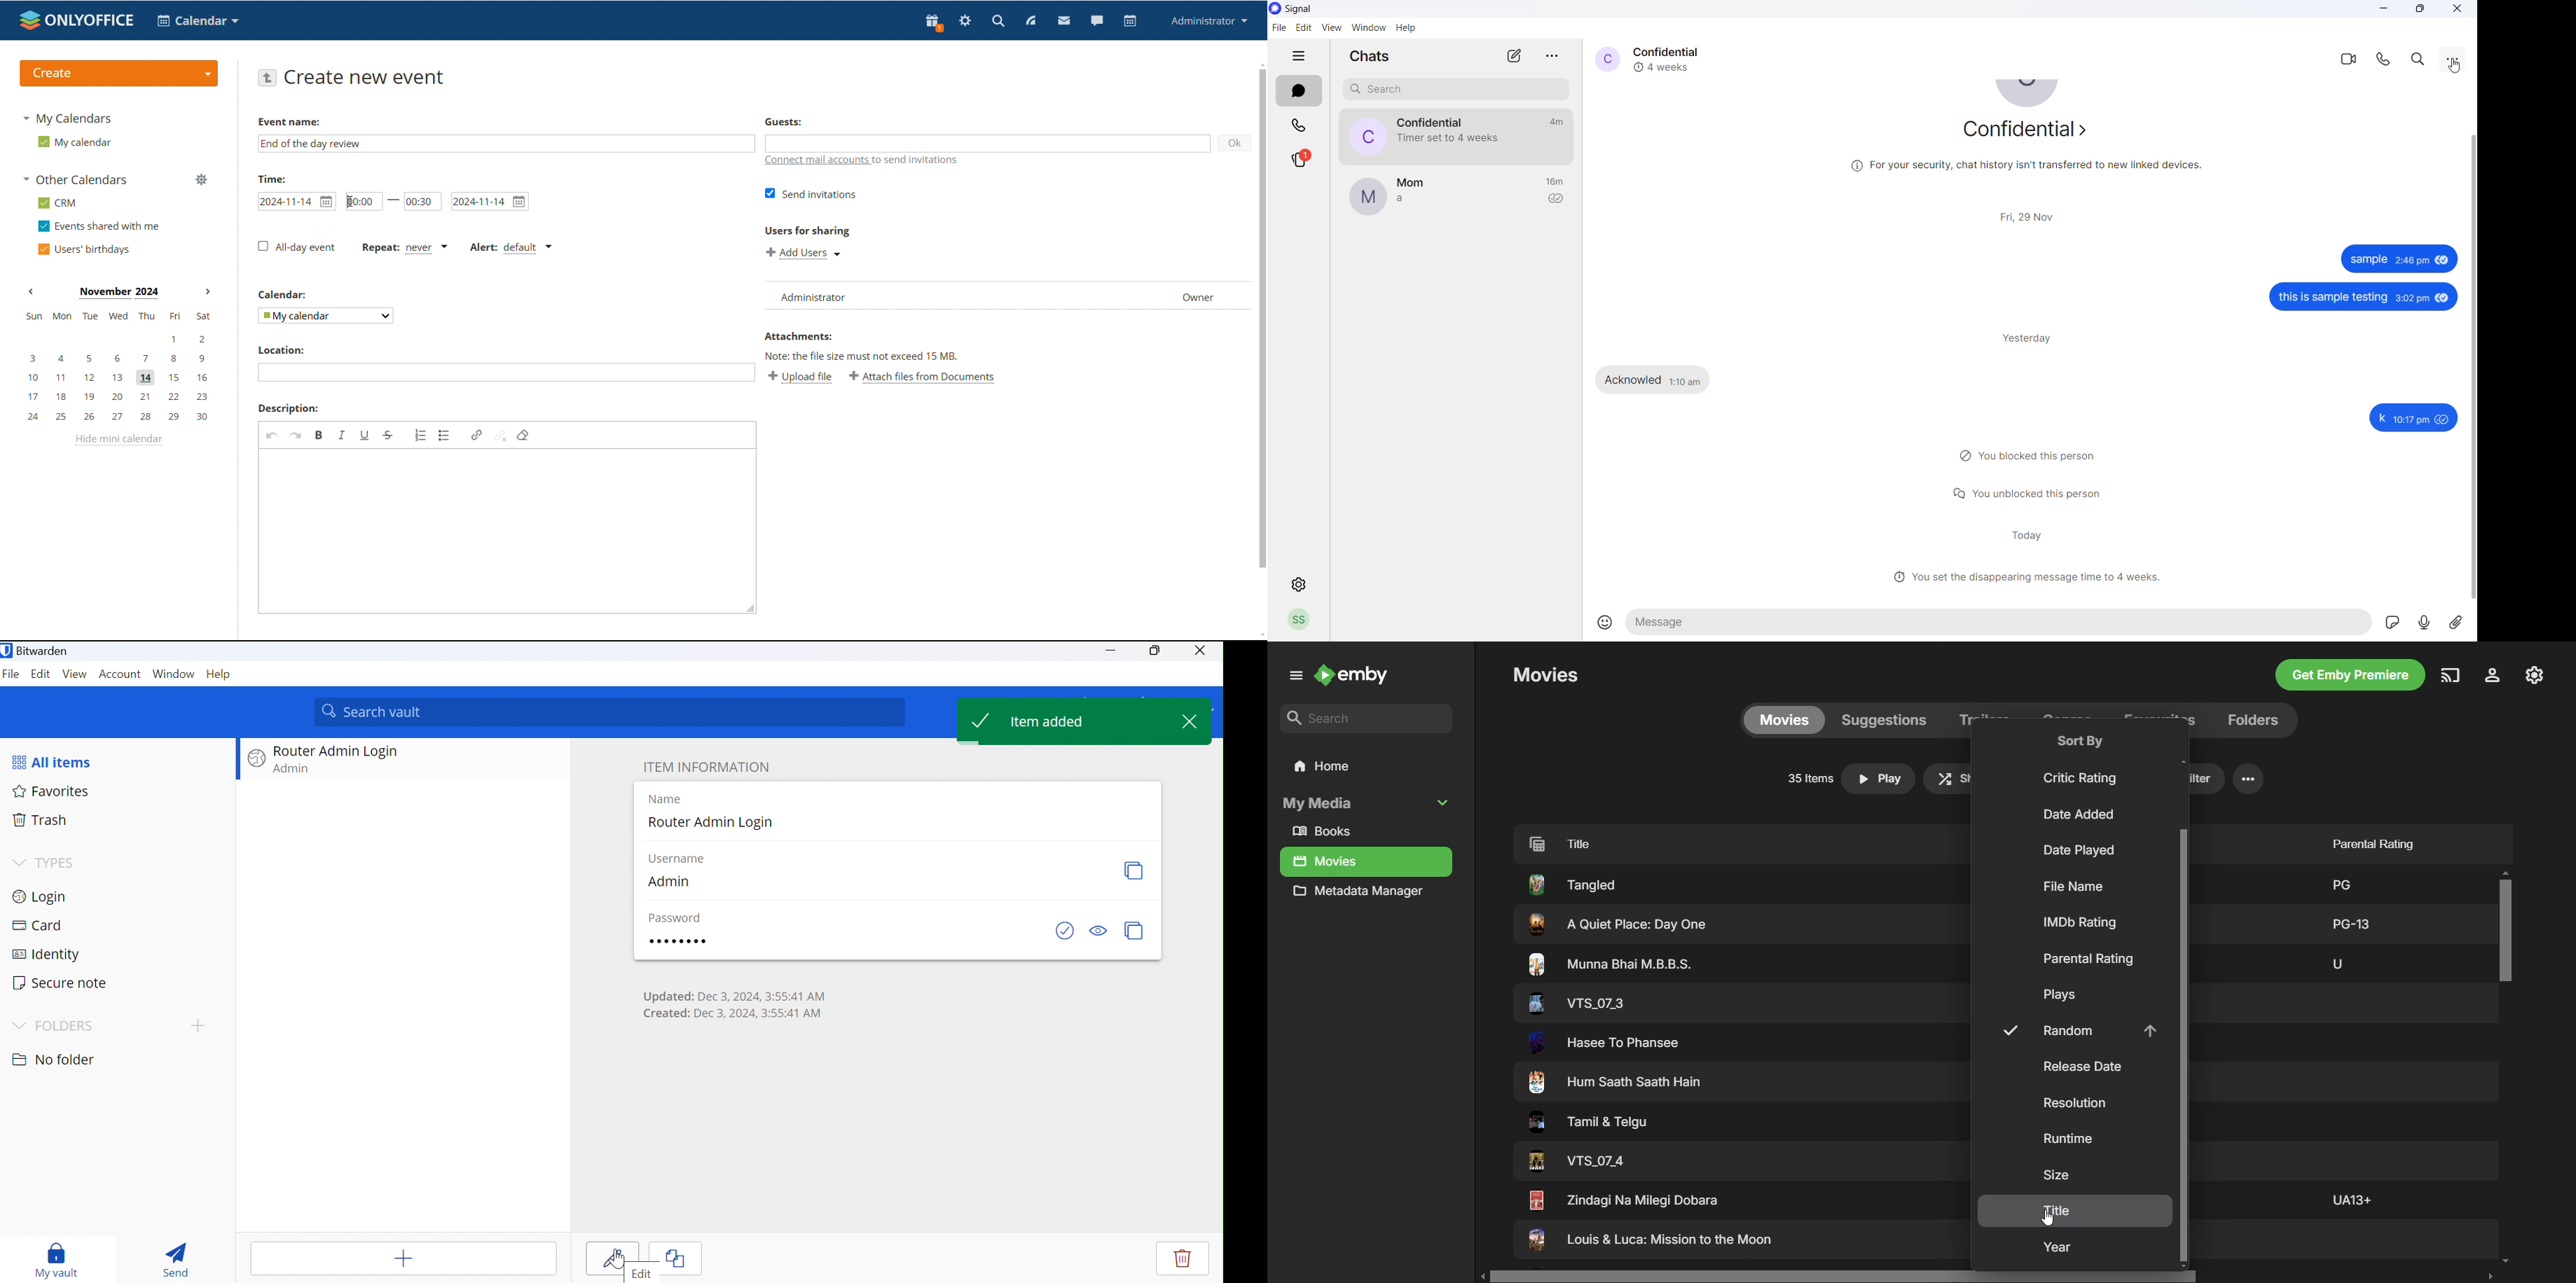 The image size is (2576, 1288). Describe the element at coordinates (2339, 882) in the screenshot. I see `` at that location.